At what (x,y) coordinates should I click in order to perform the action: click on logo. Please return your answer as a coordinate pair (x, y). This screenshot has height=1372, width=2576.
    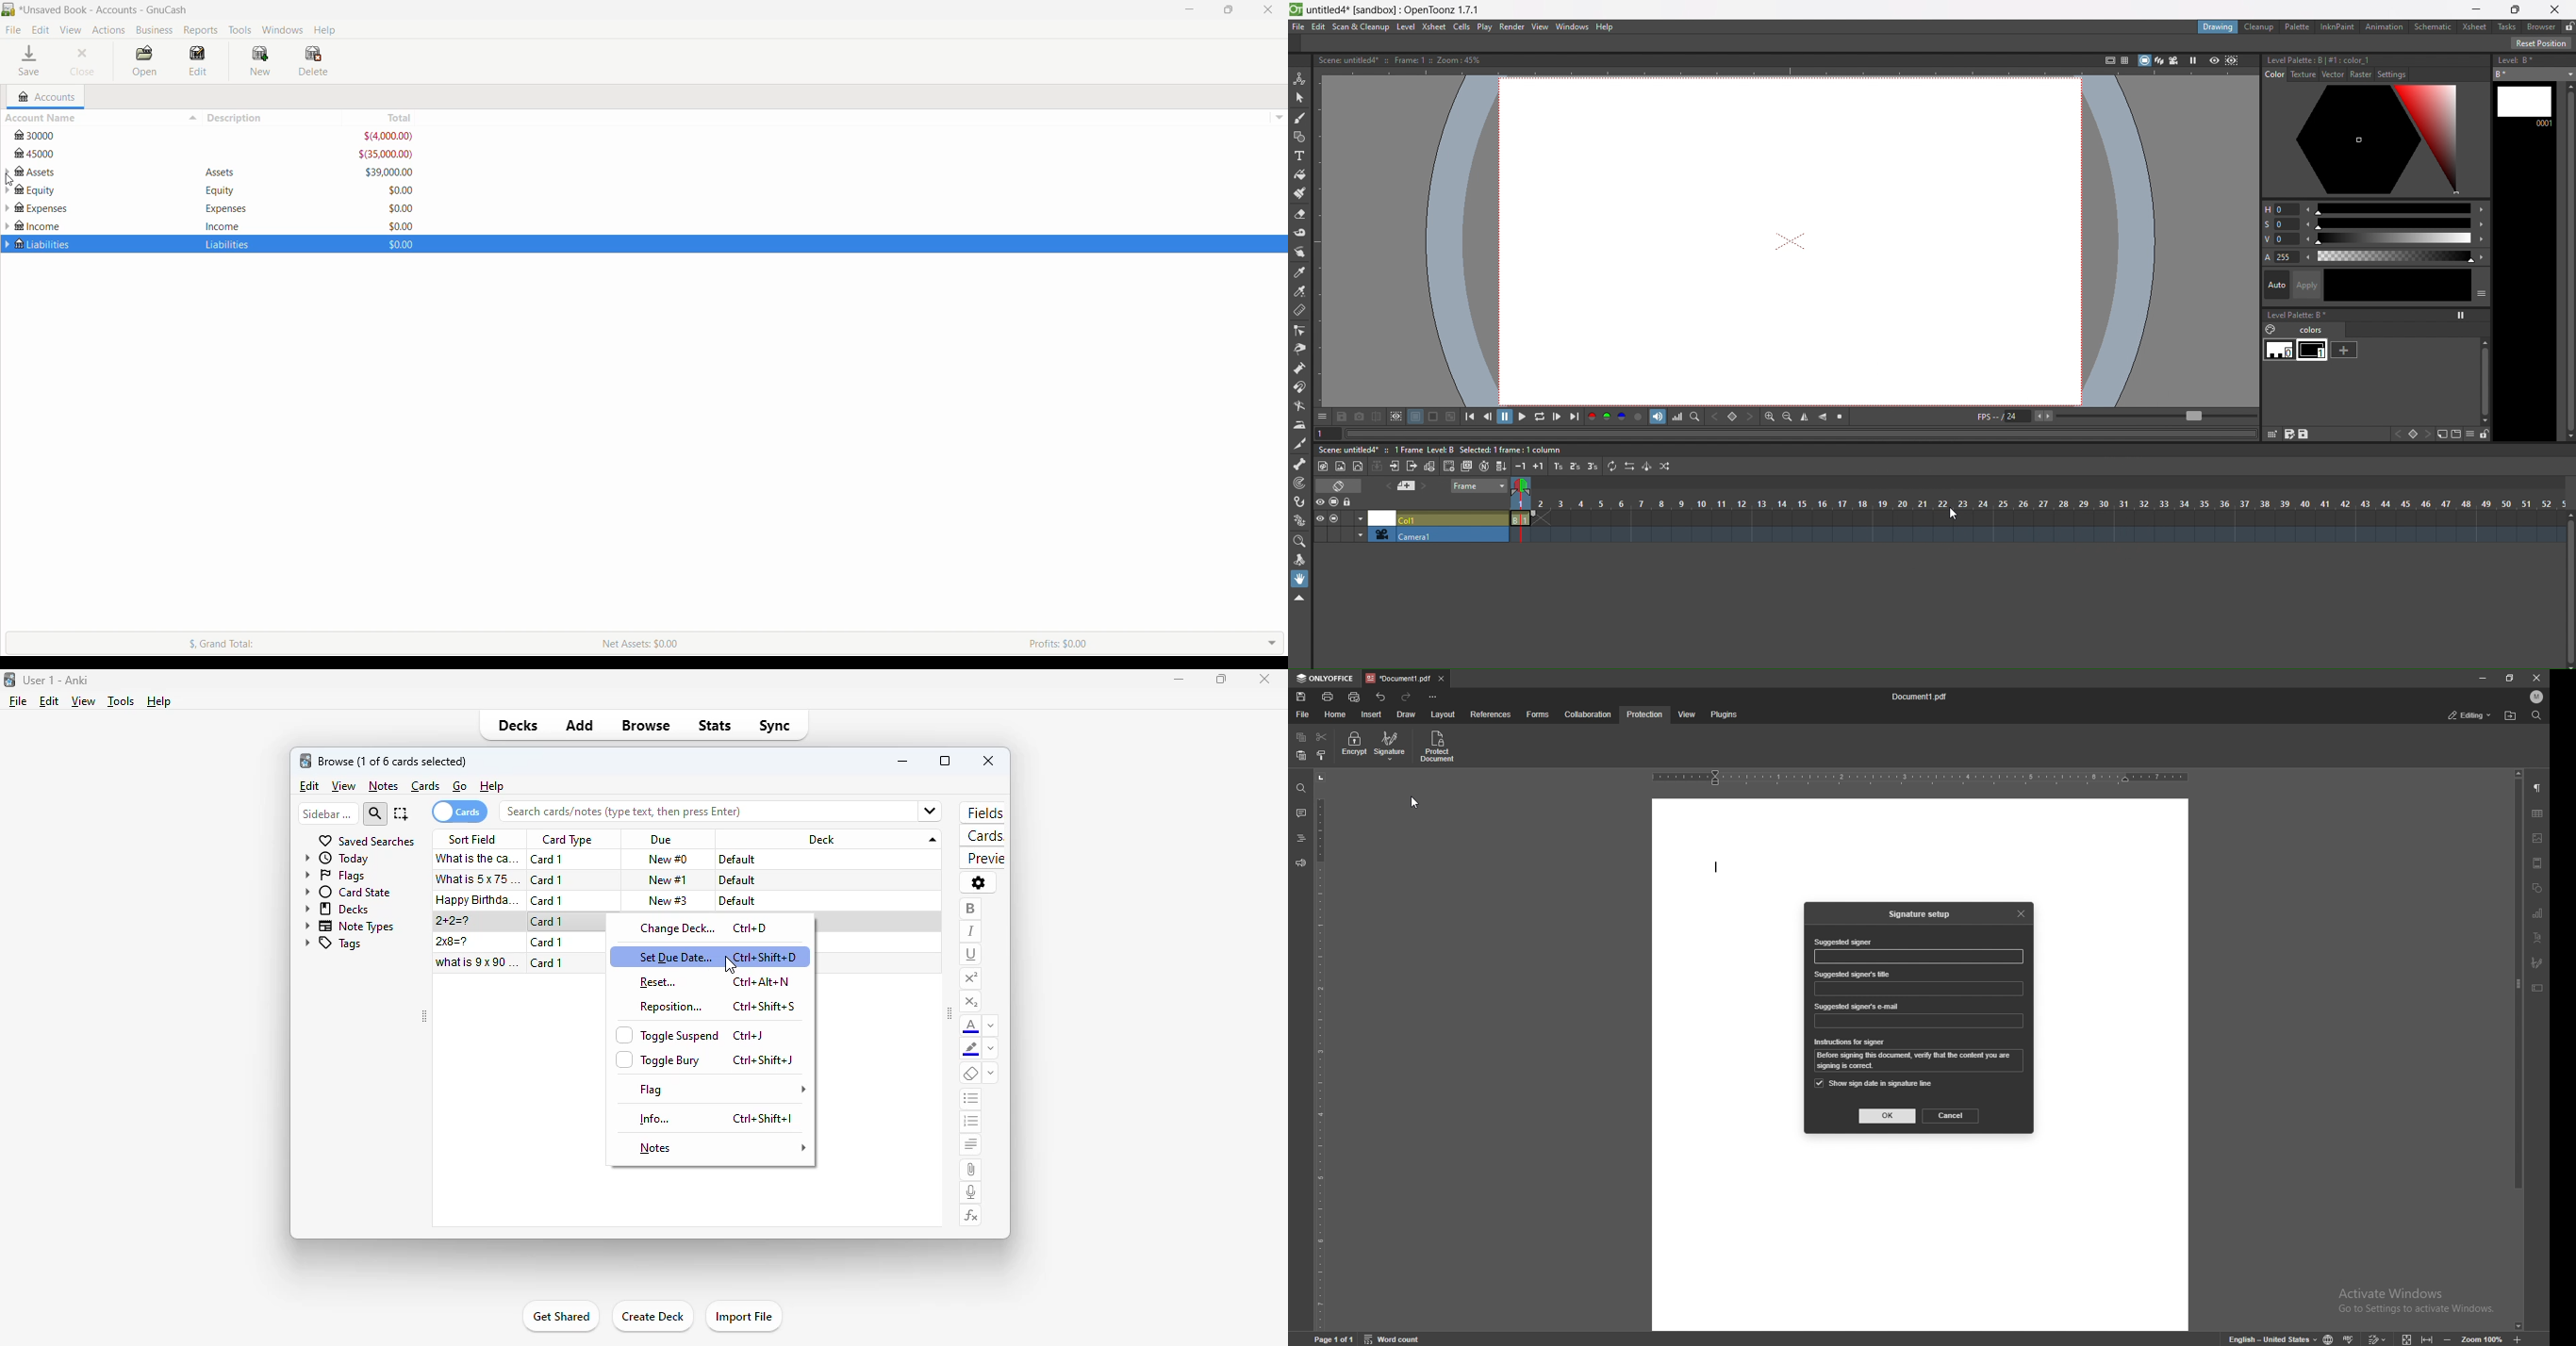
    Looking at the image, I should click on (9, 679).